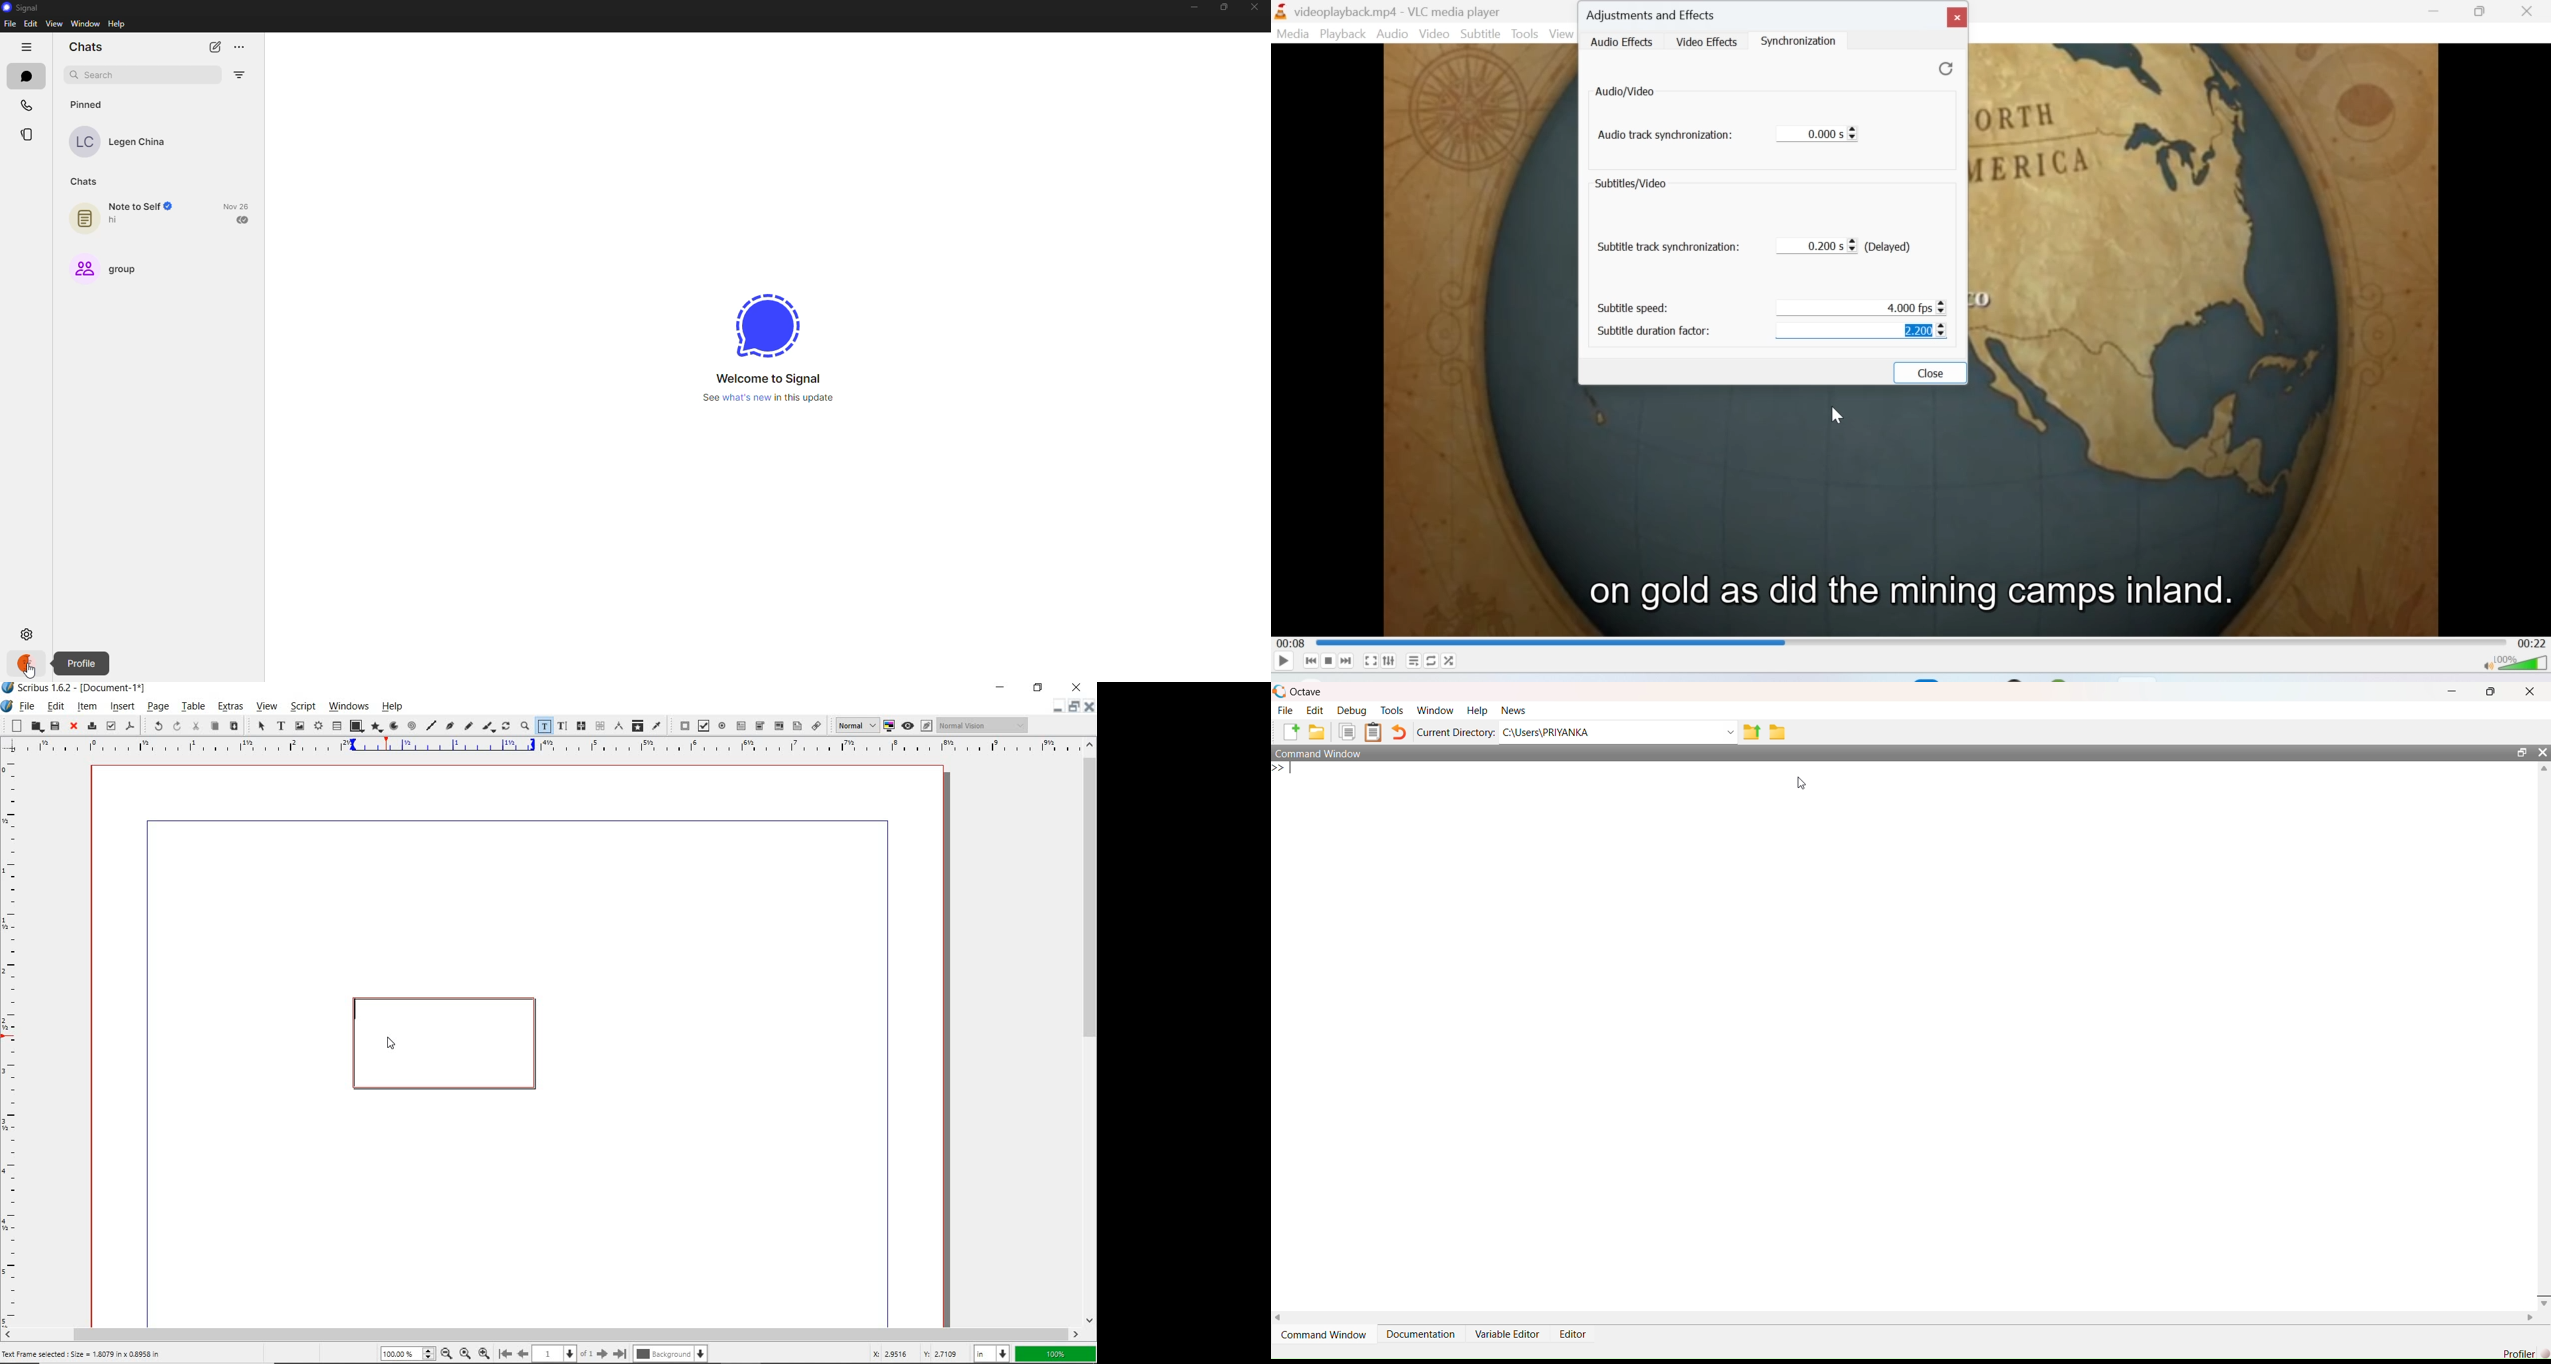 The image size is (2576, 1372). Describe the element at coordinates (1283, 770) in the screenshot. I see `Prompt cursor` at that location.